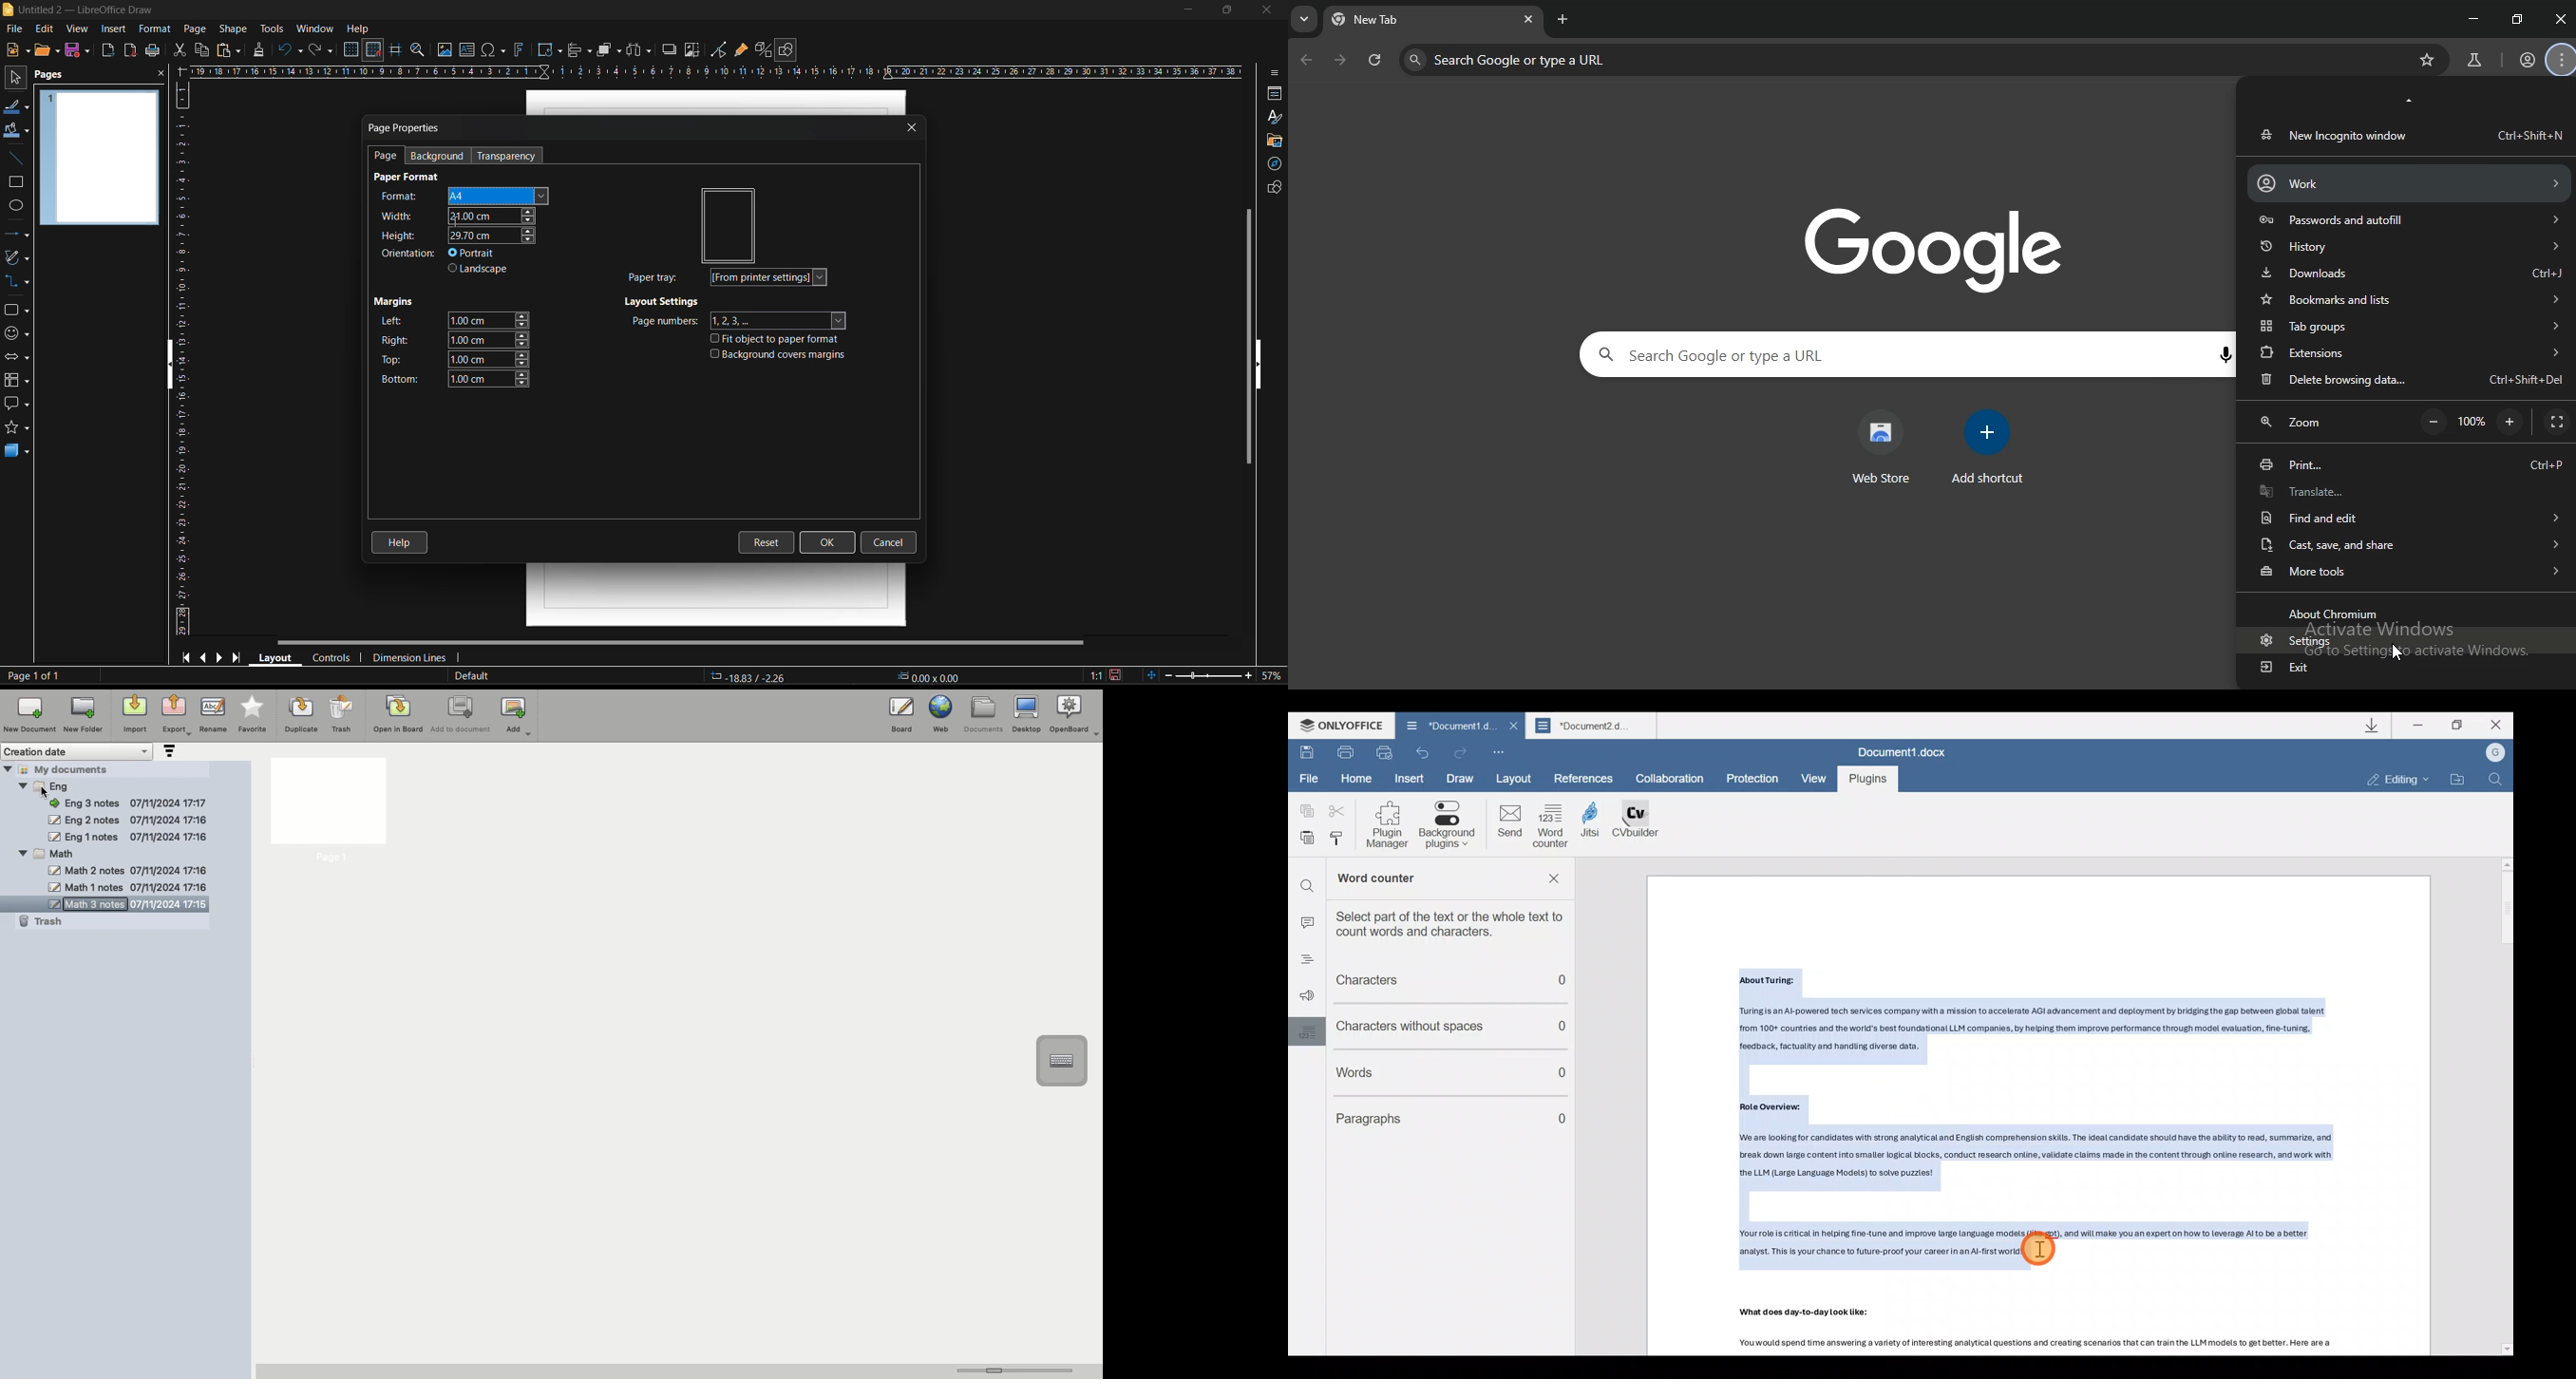 The width and height of the screenshot is (2576, 1400). Describe the element at coordinates (241, 658) in the screenshot. I see `last` at that location.